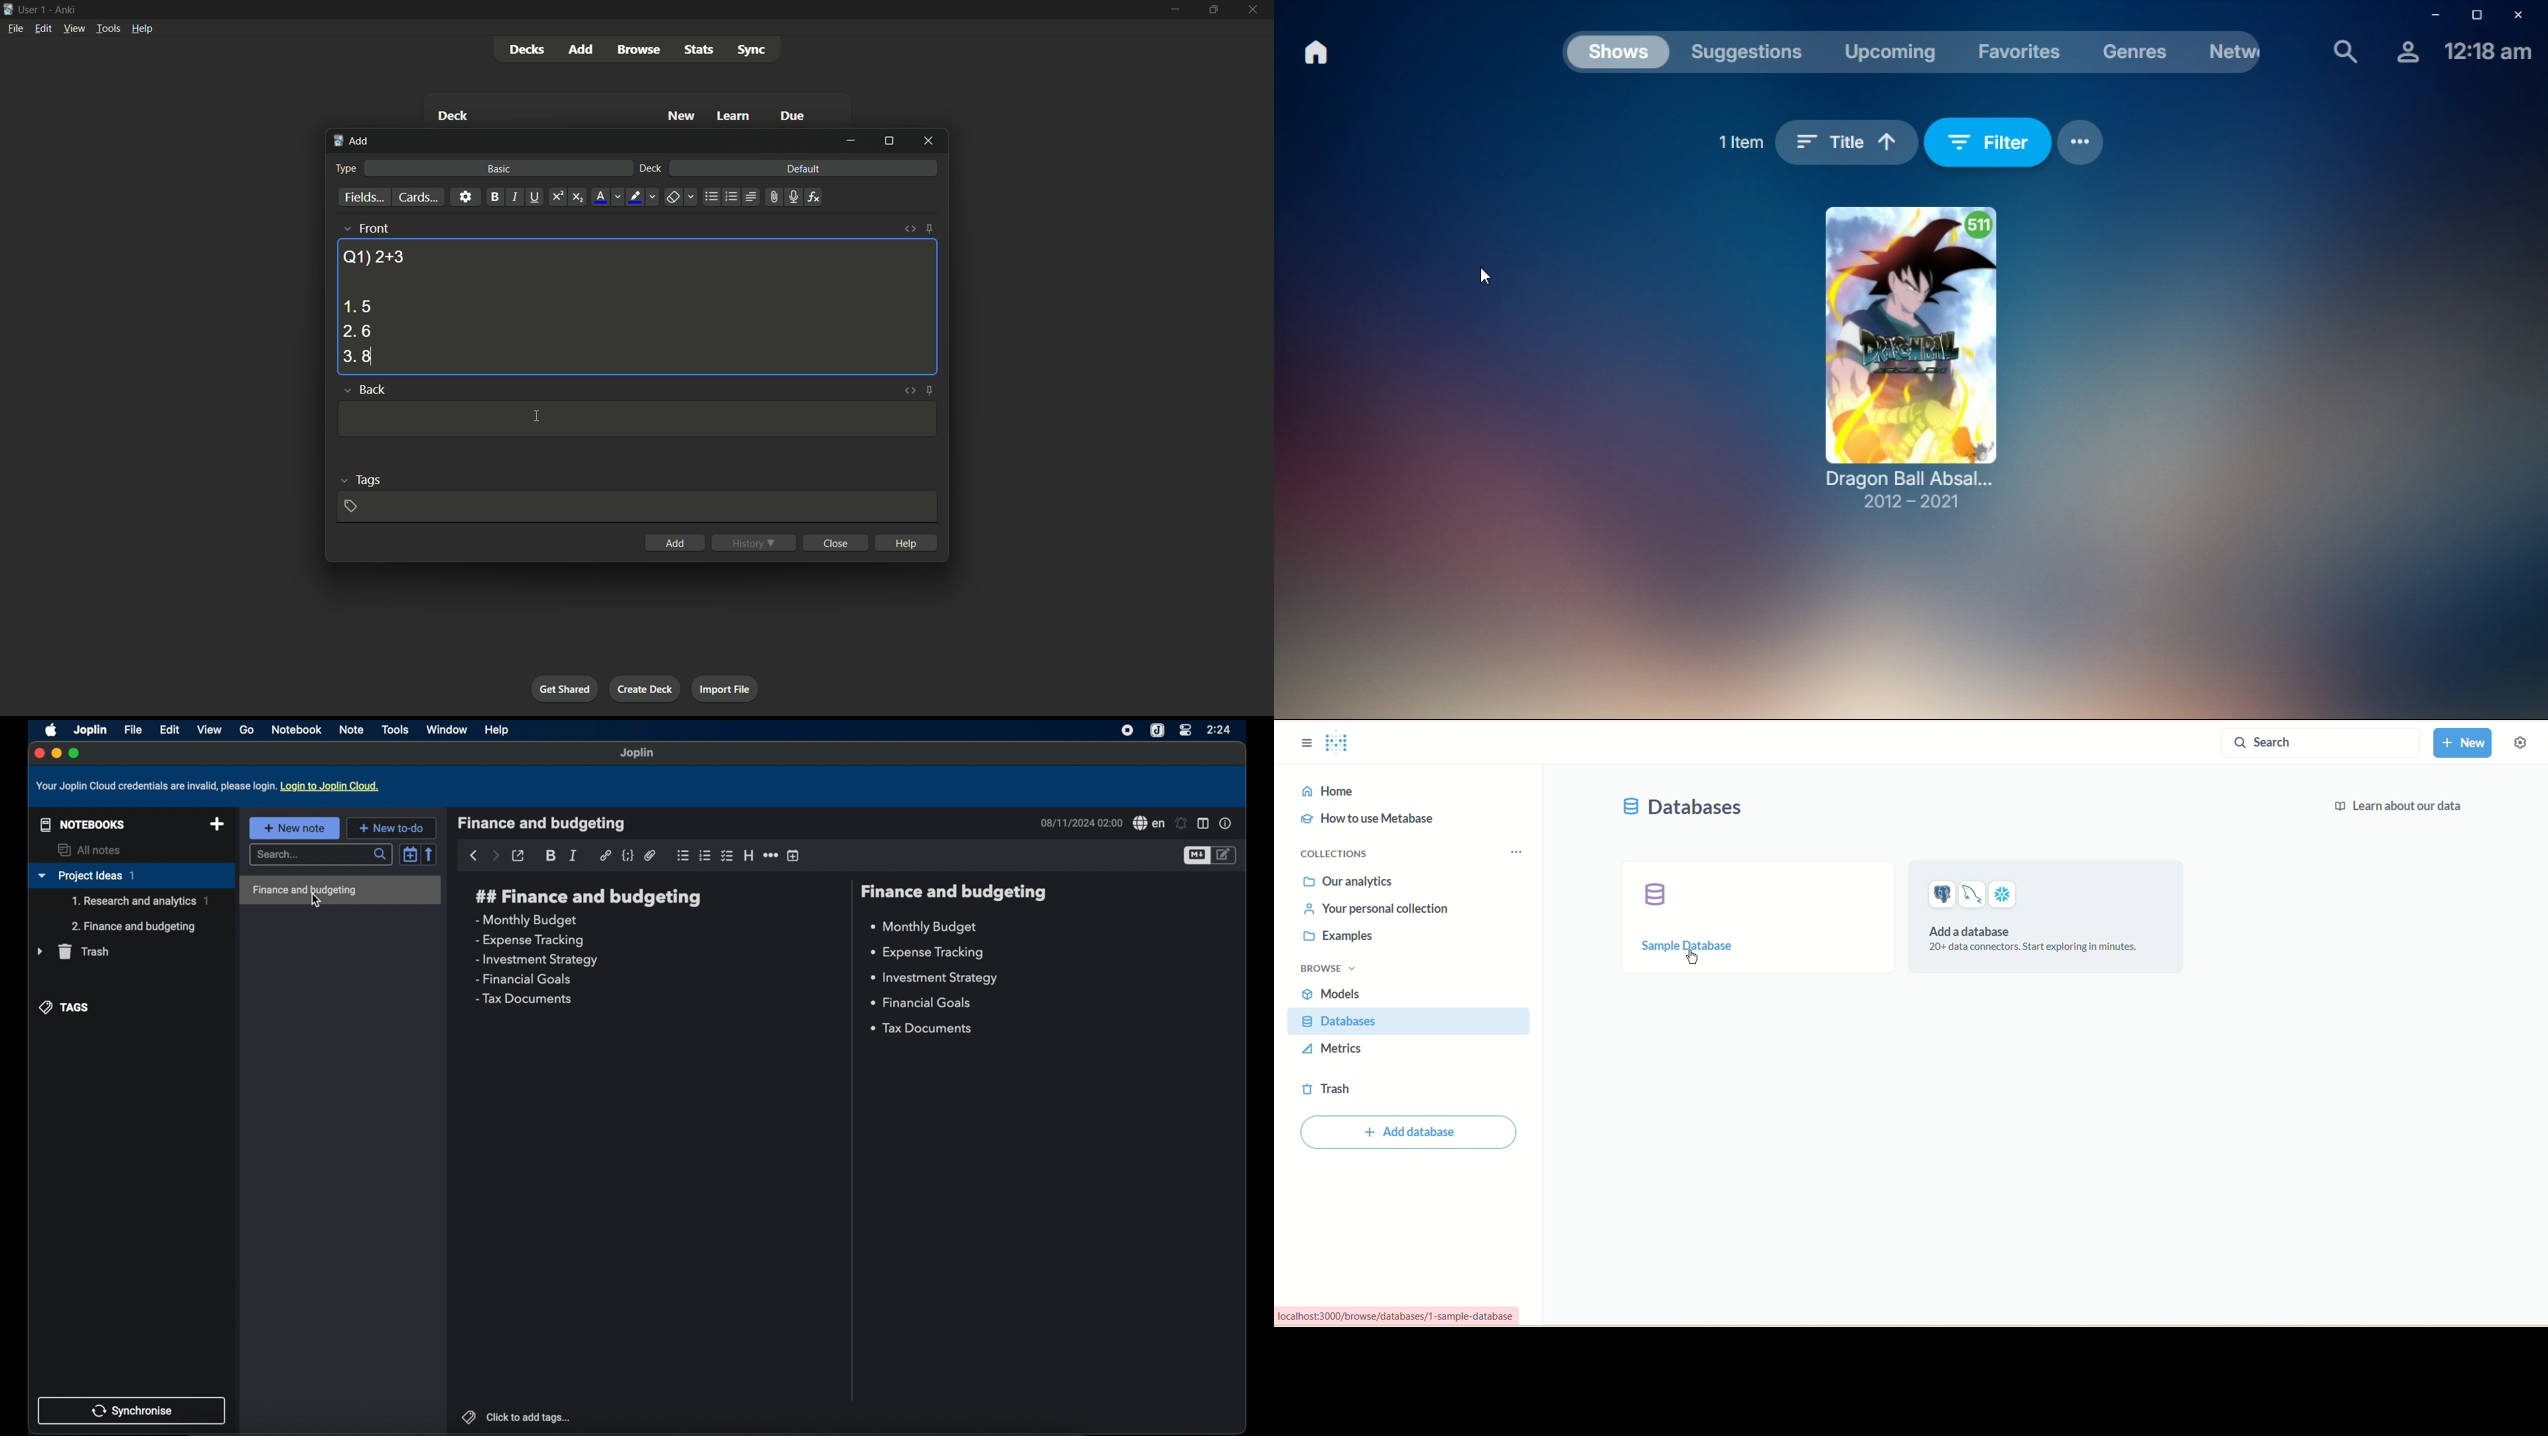 The image size is (2548, 1456). I want to click on new note, so click(294, 827).